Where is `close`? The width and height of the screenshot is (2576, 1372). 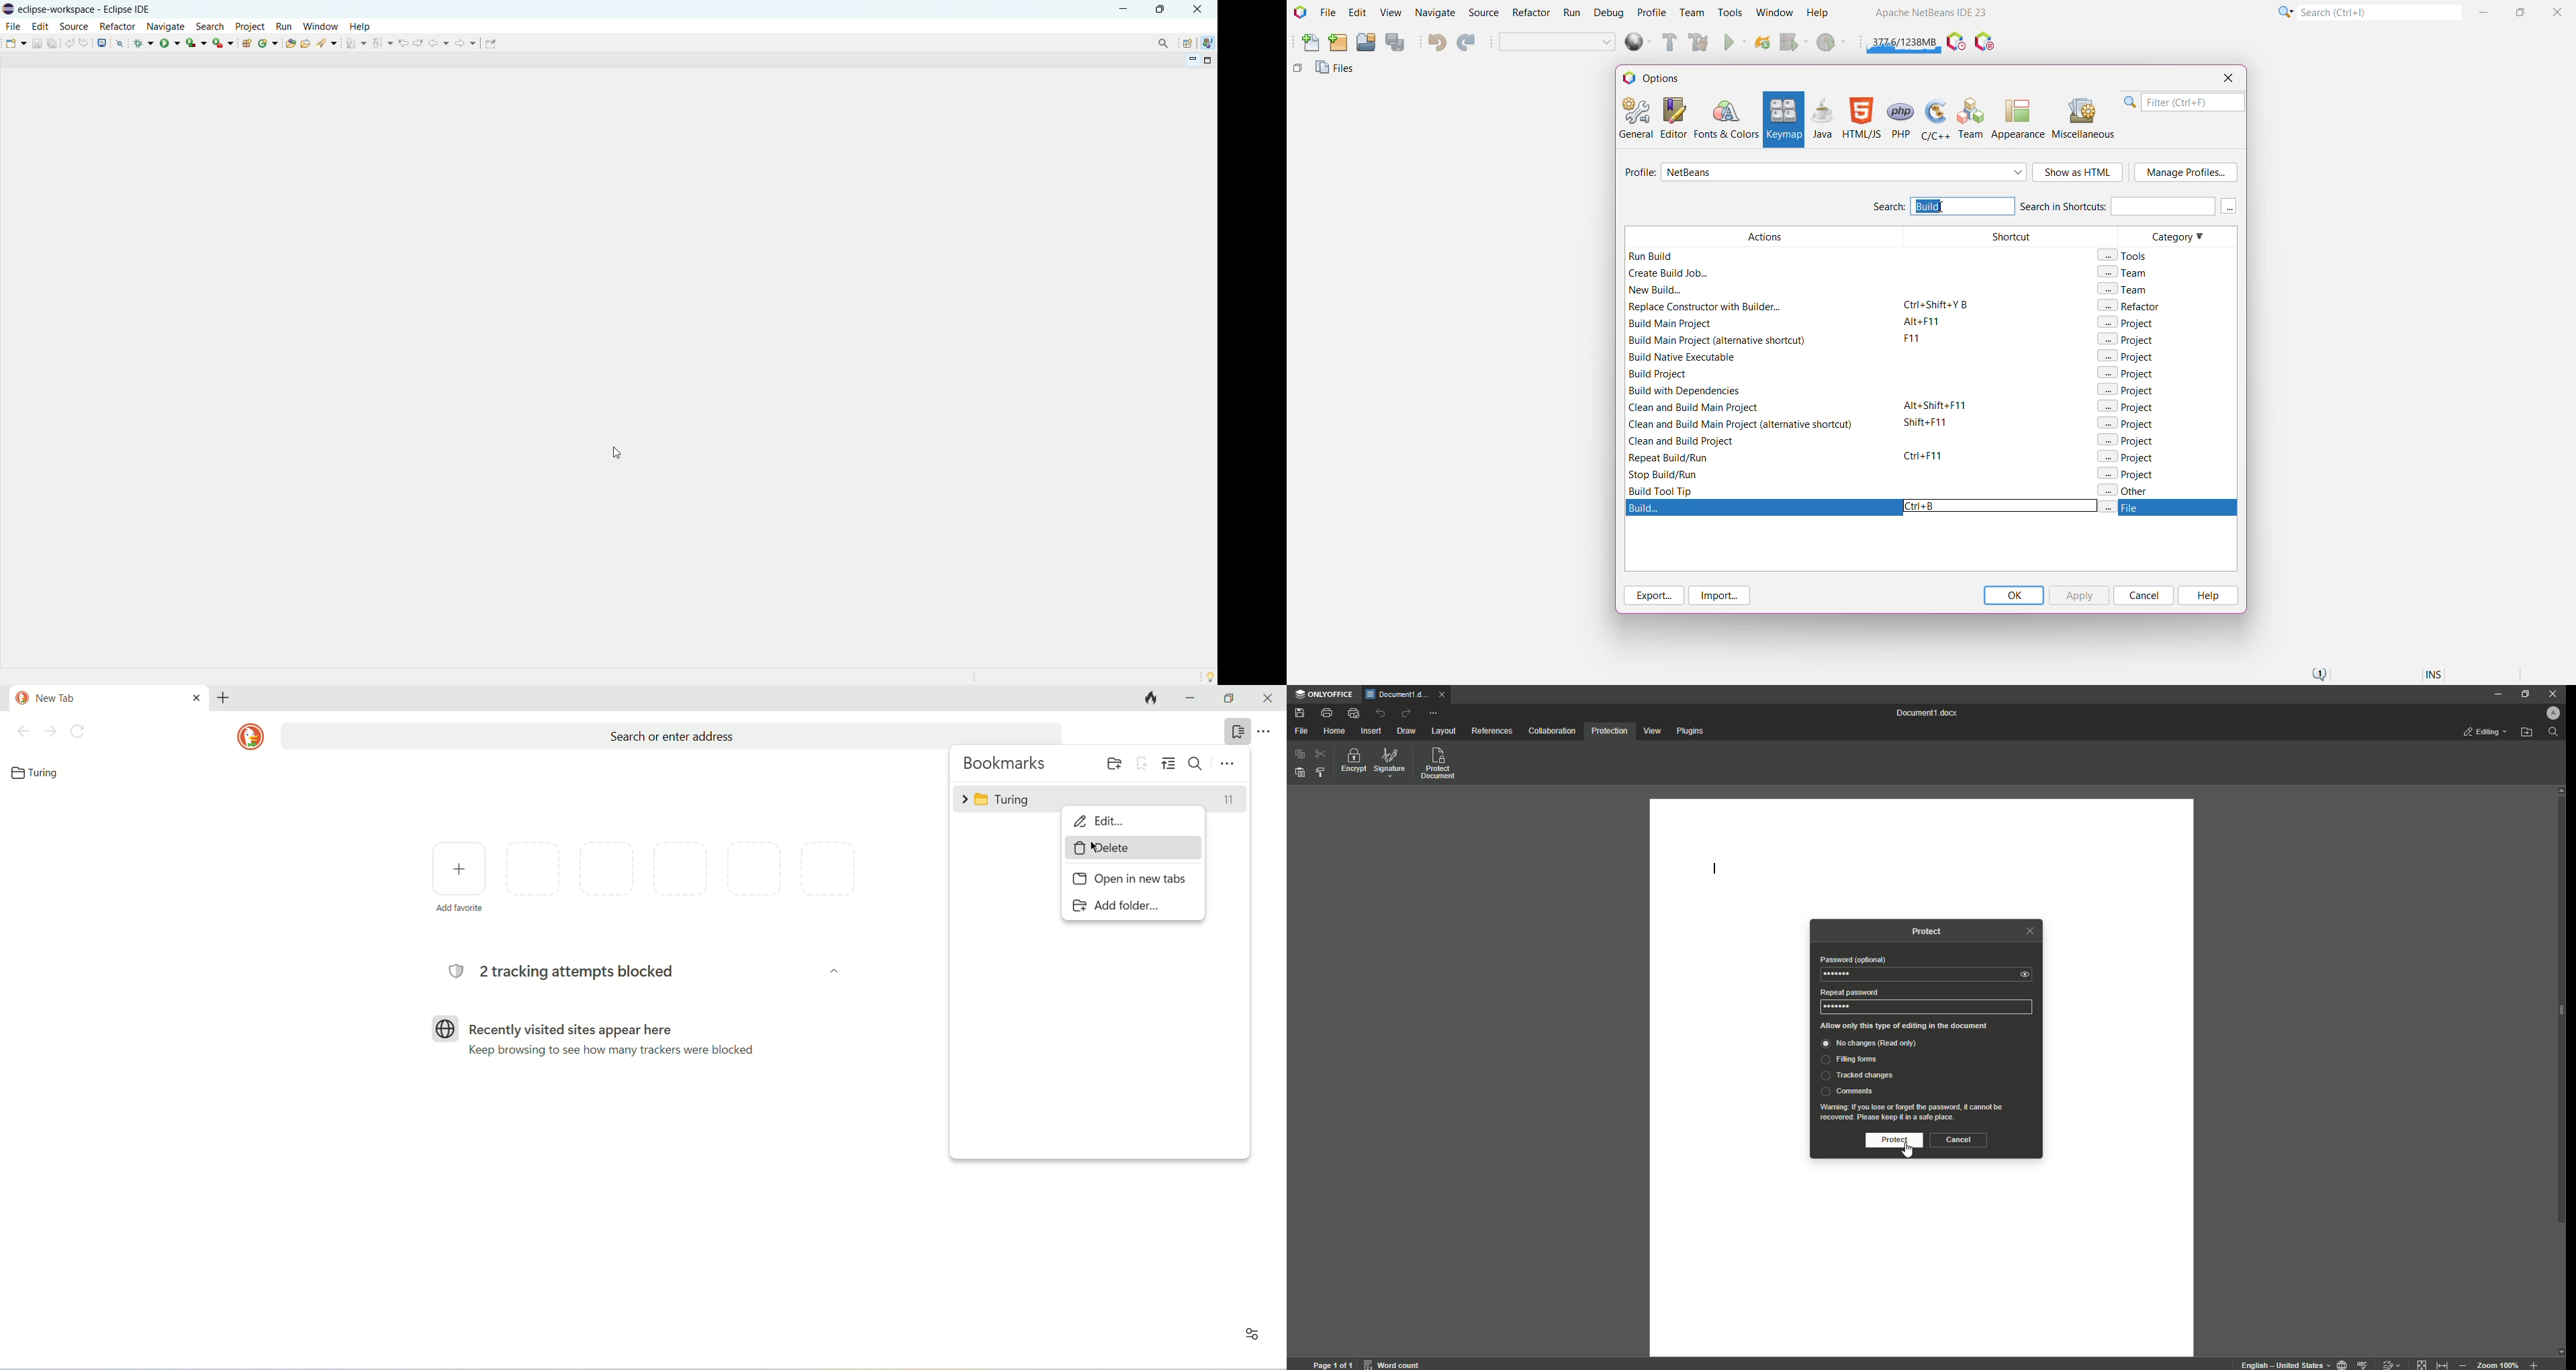
close is located at coordinates (1445, 697).